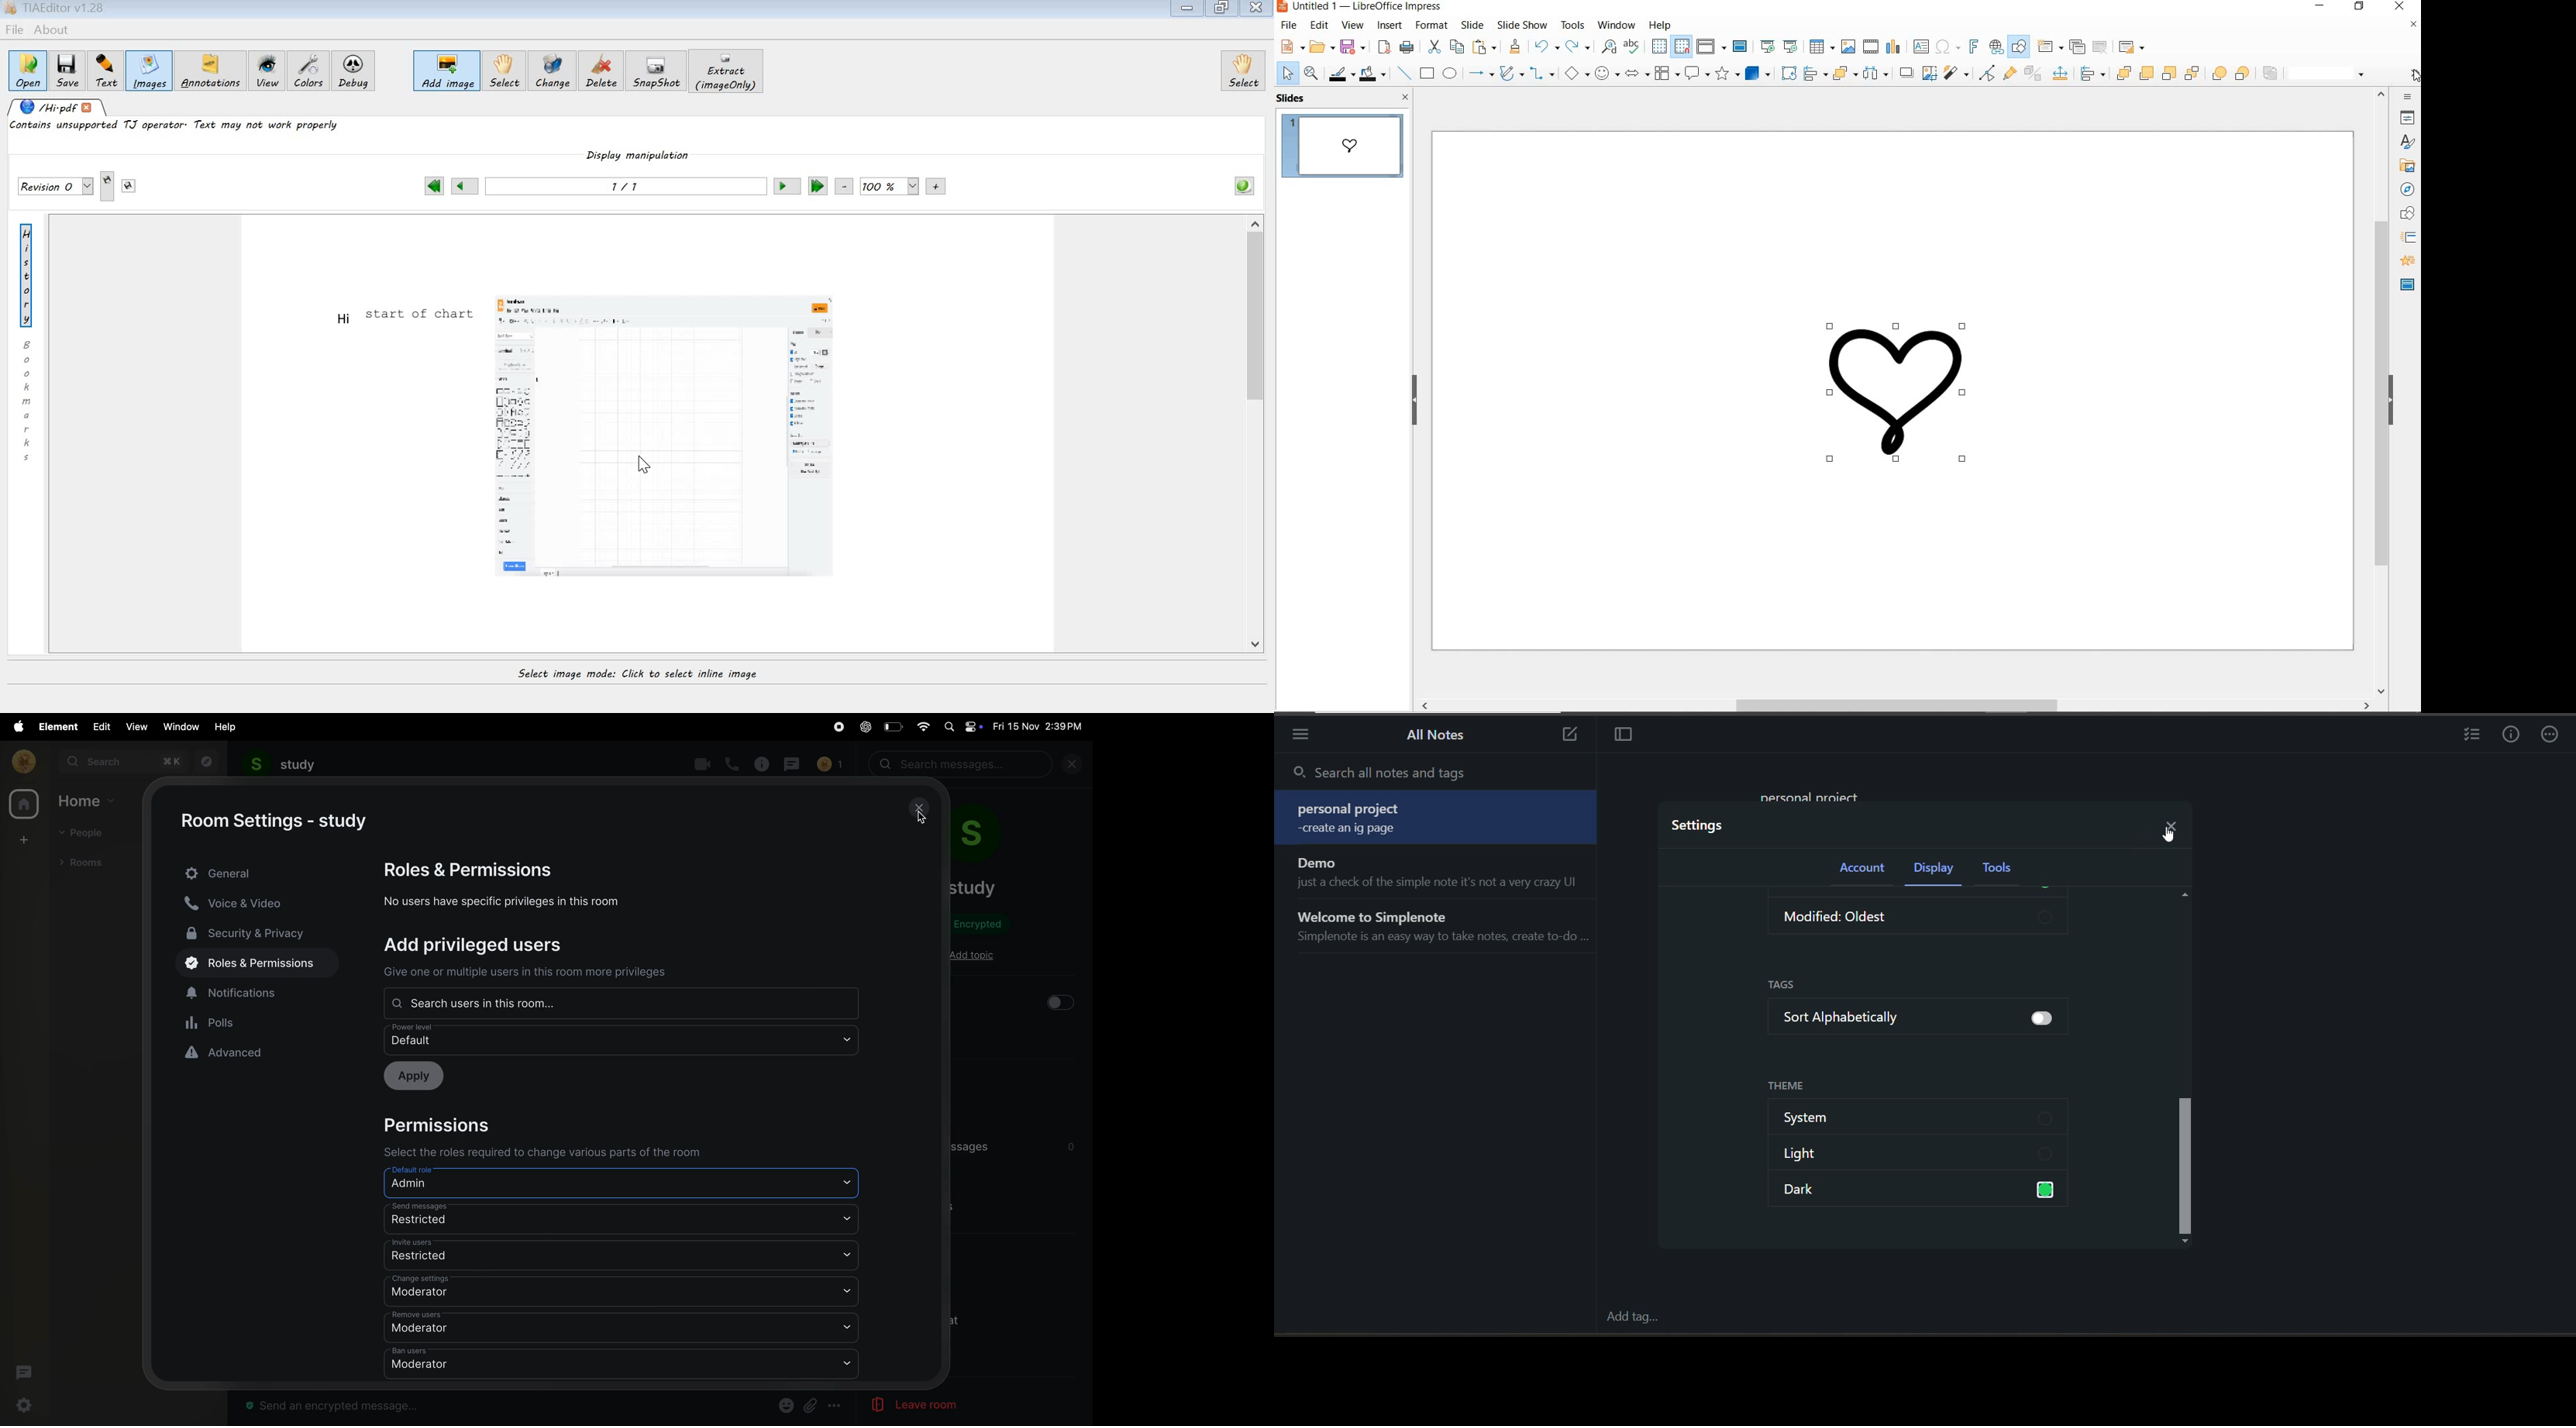 The width and height of the screenshot is (2576, 1428). What do you see at coordinates (902, 1405) in the screenshot?
I see `leave room` at bounding box center [902, 1405].